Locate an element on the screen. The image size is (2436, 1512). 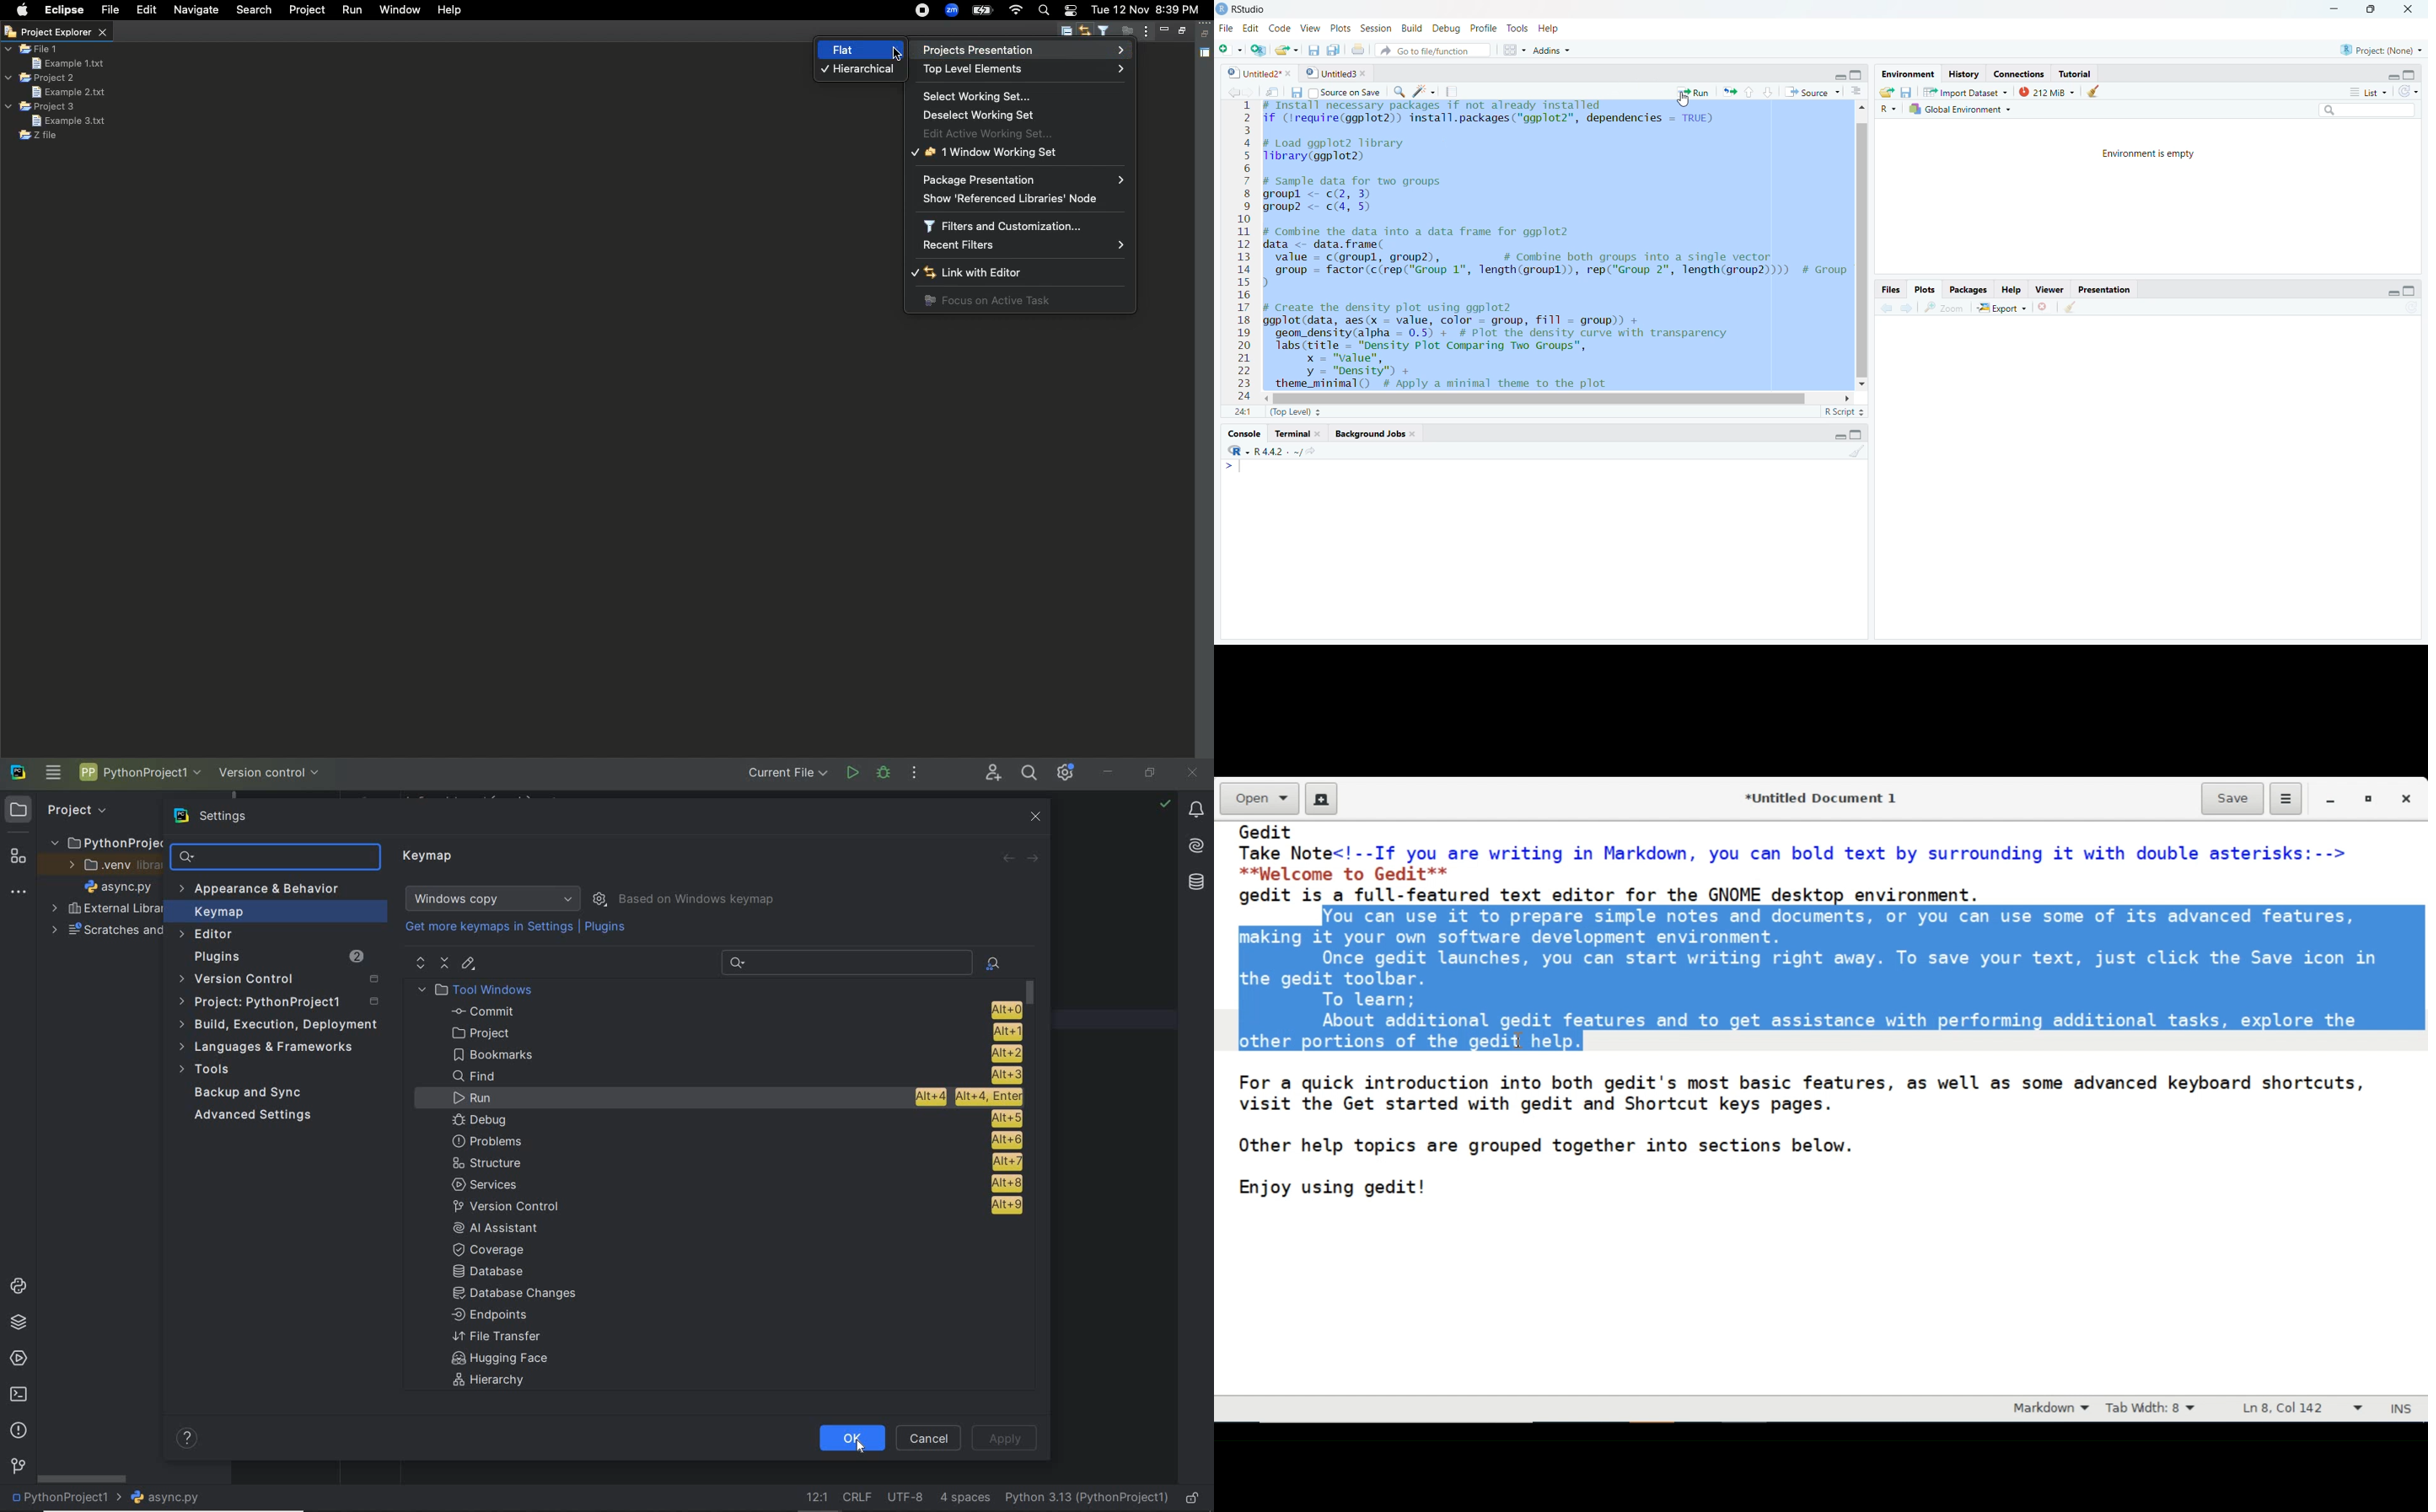
minimize is located at coordinates (1831, 436).